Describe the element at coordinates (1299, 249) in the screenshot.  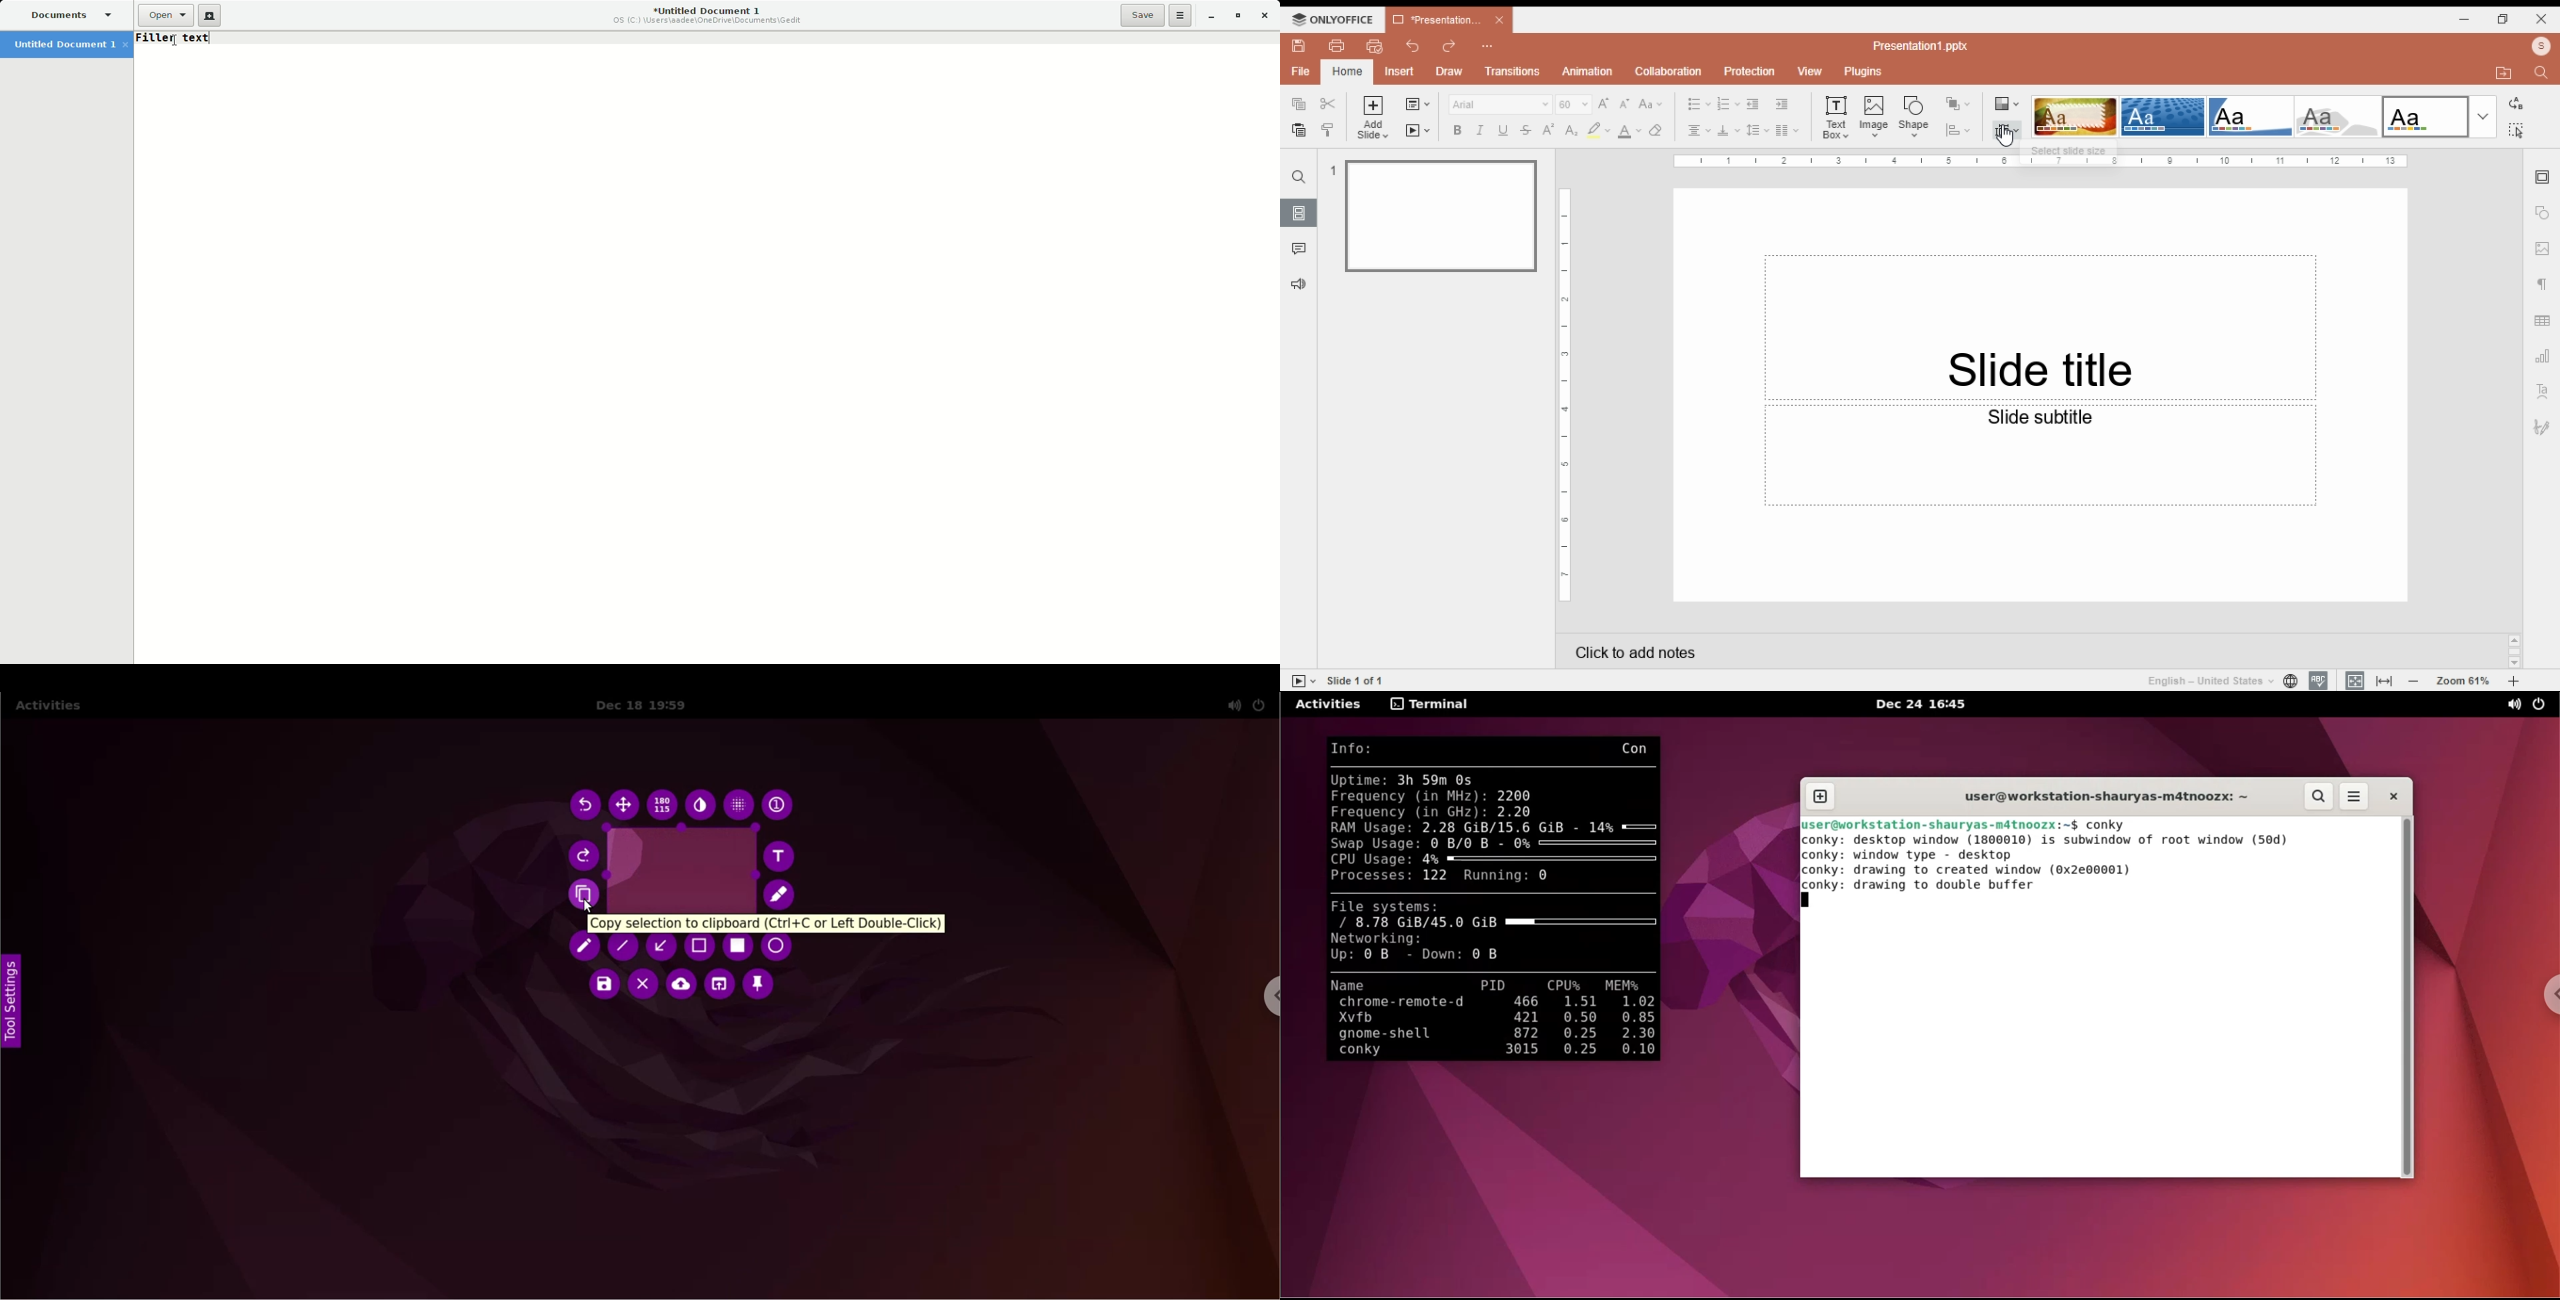
I see `comments` at that location.